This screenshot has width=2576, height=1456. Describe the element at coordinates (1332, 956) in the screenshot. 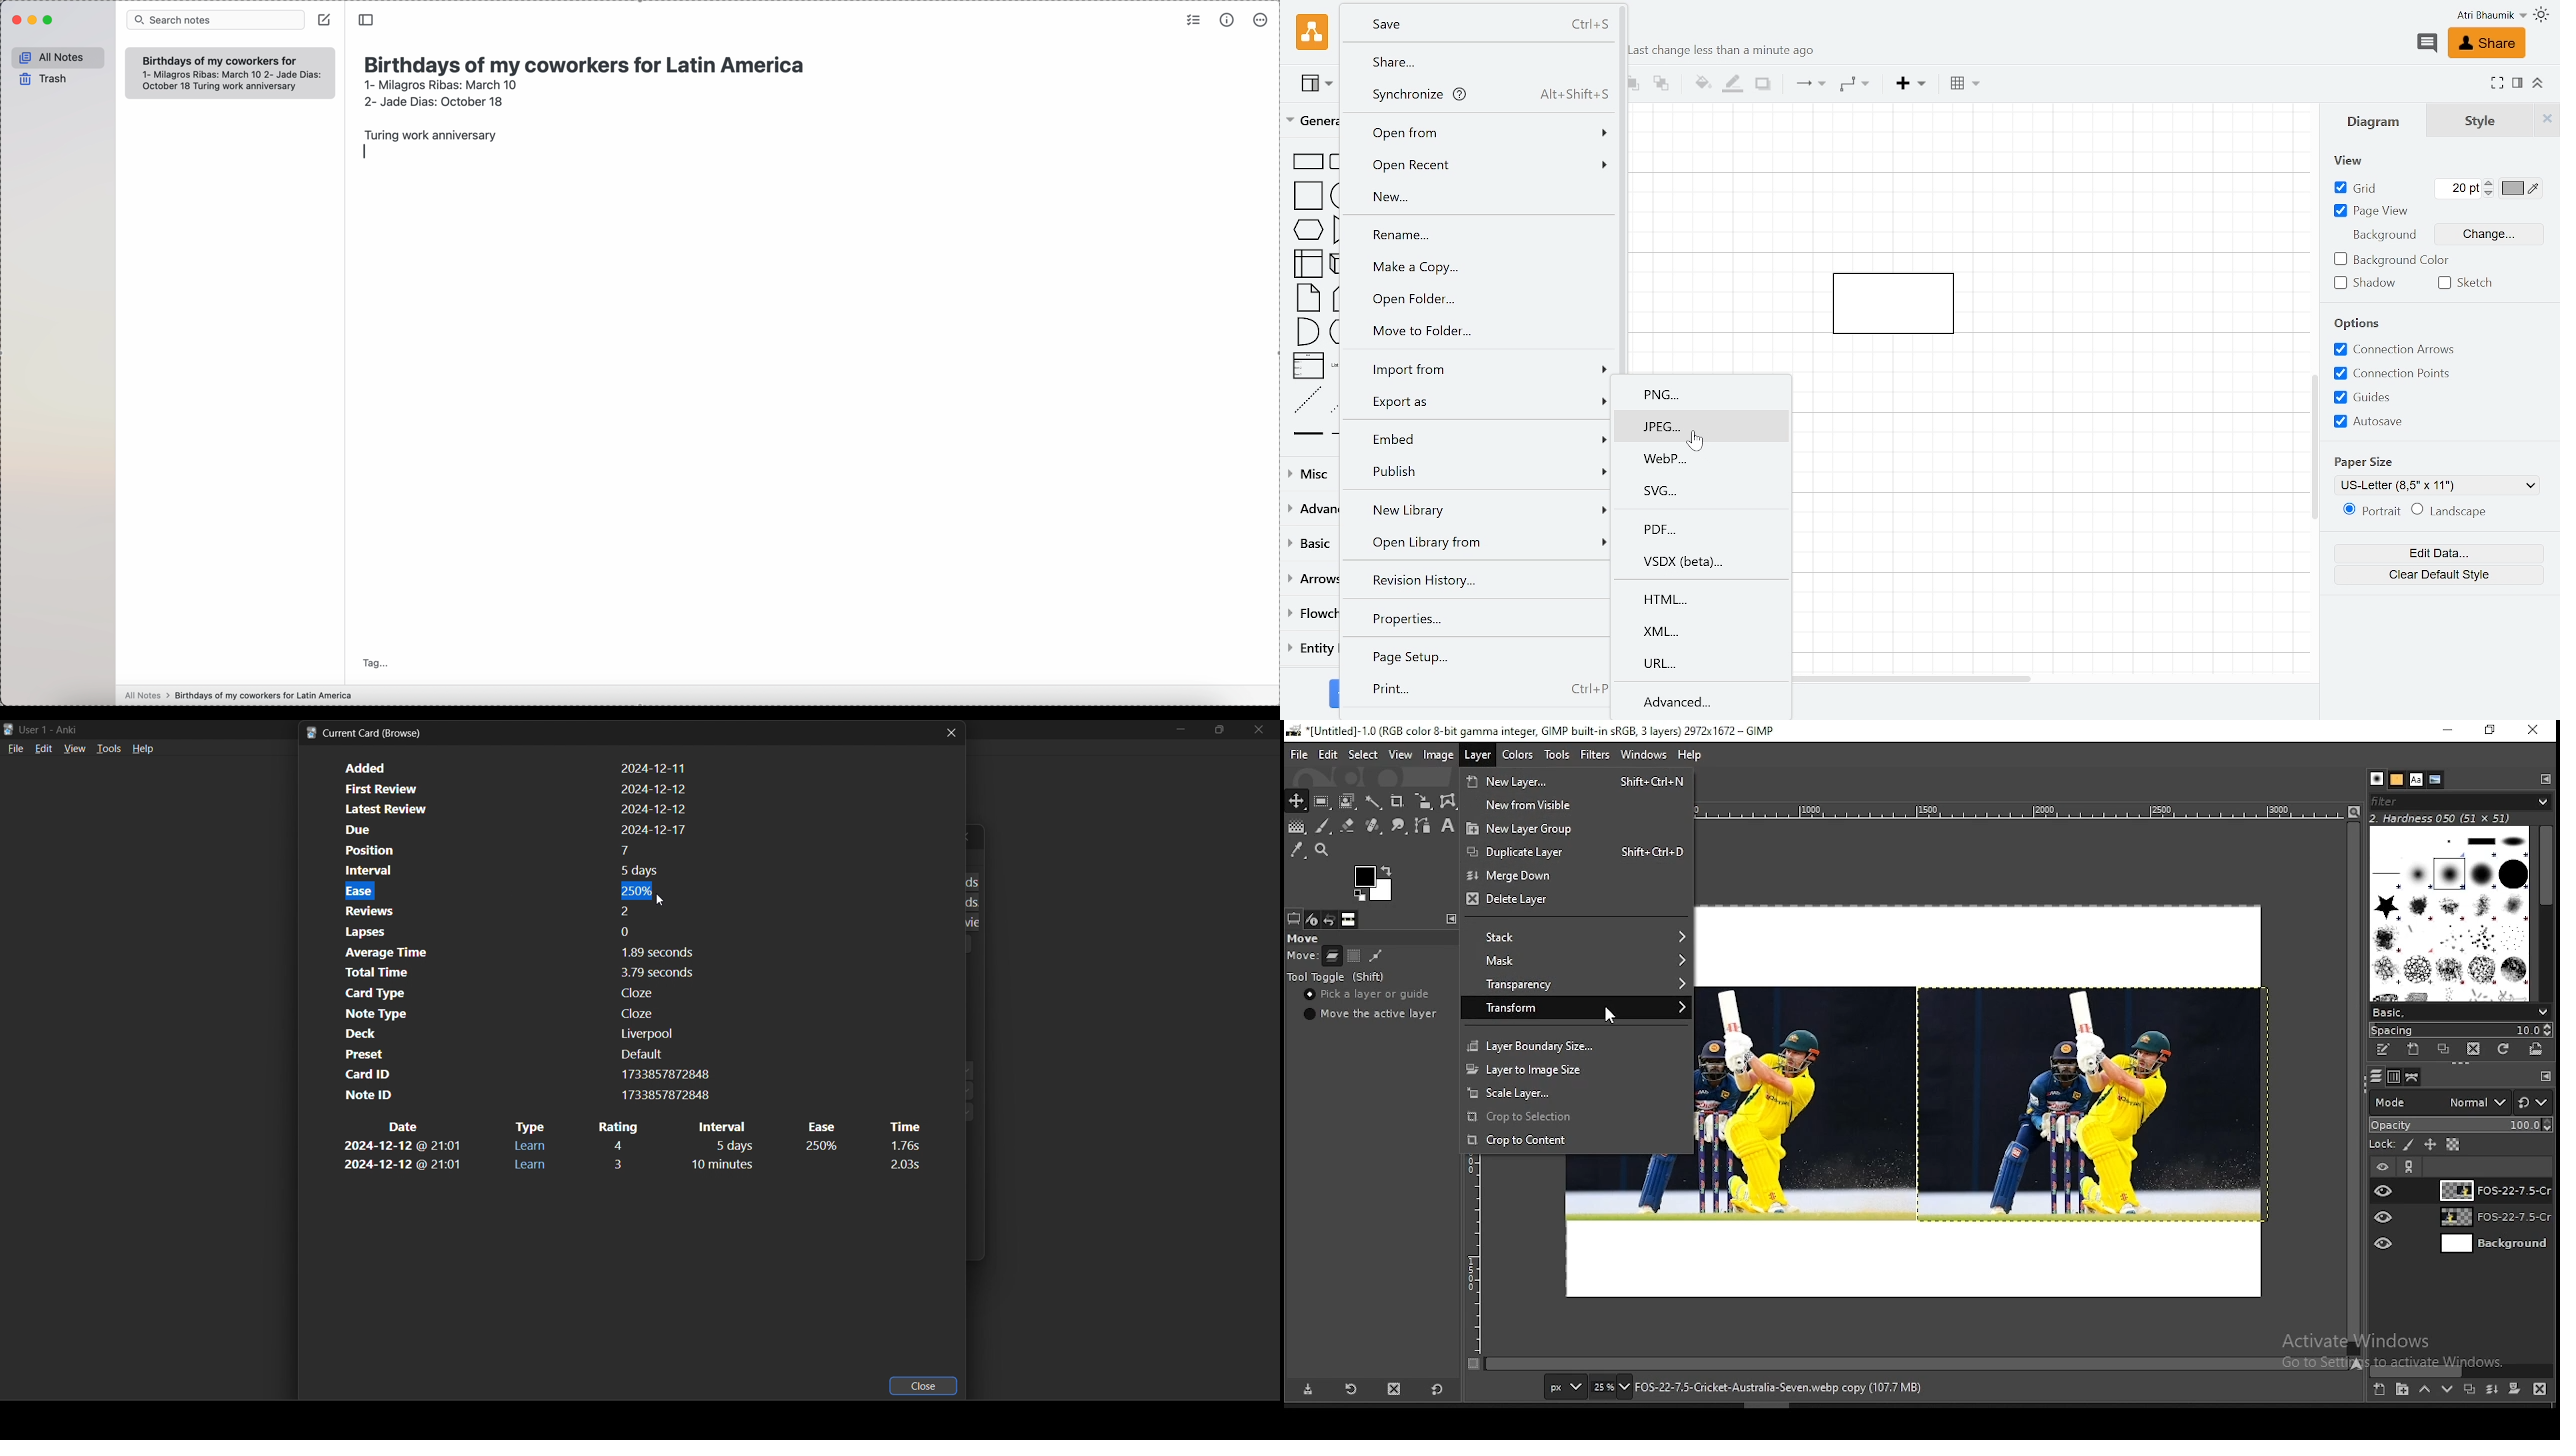

I see `move layer` at that location.